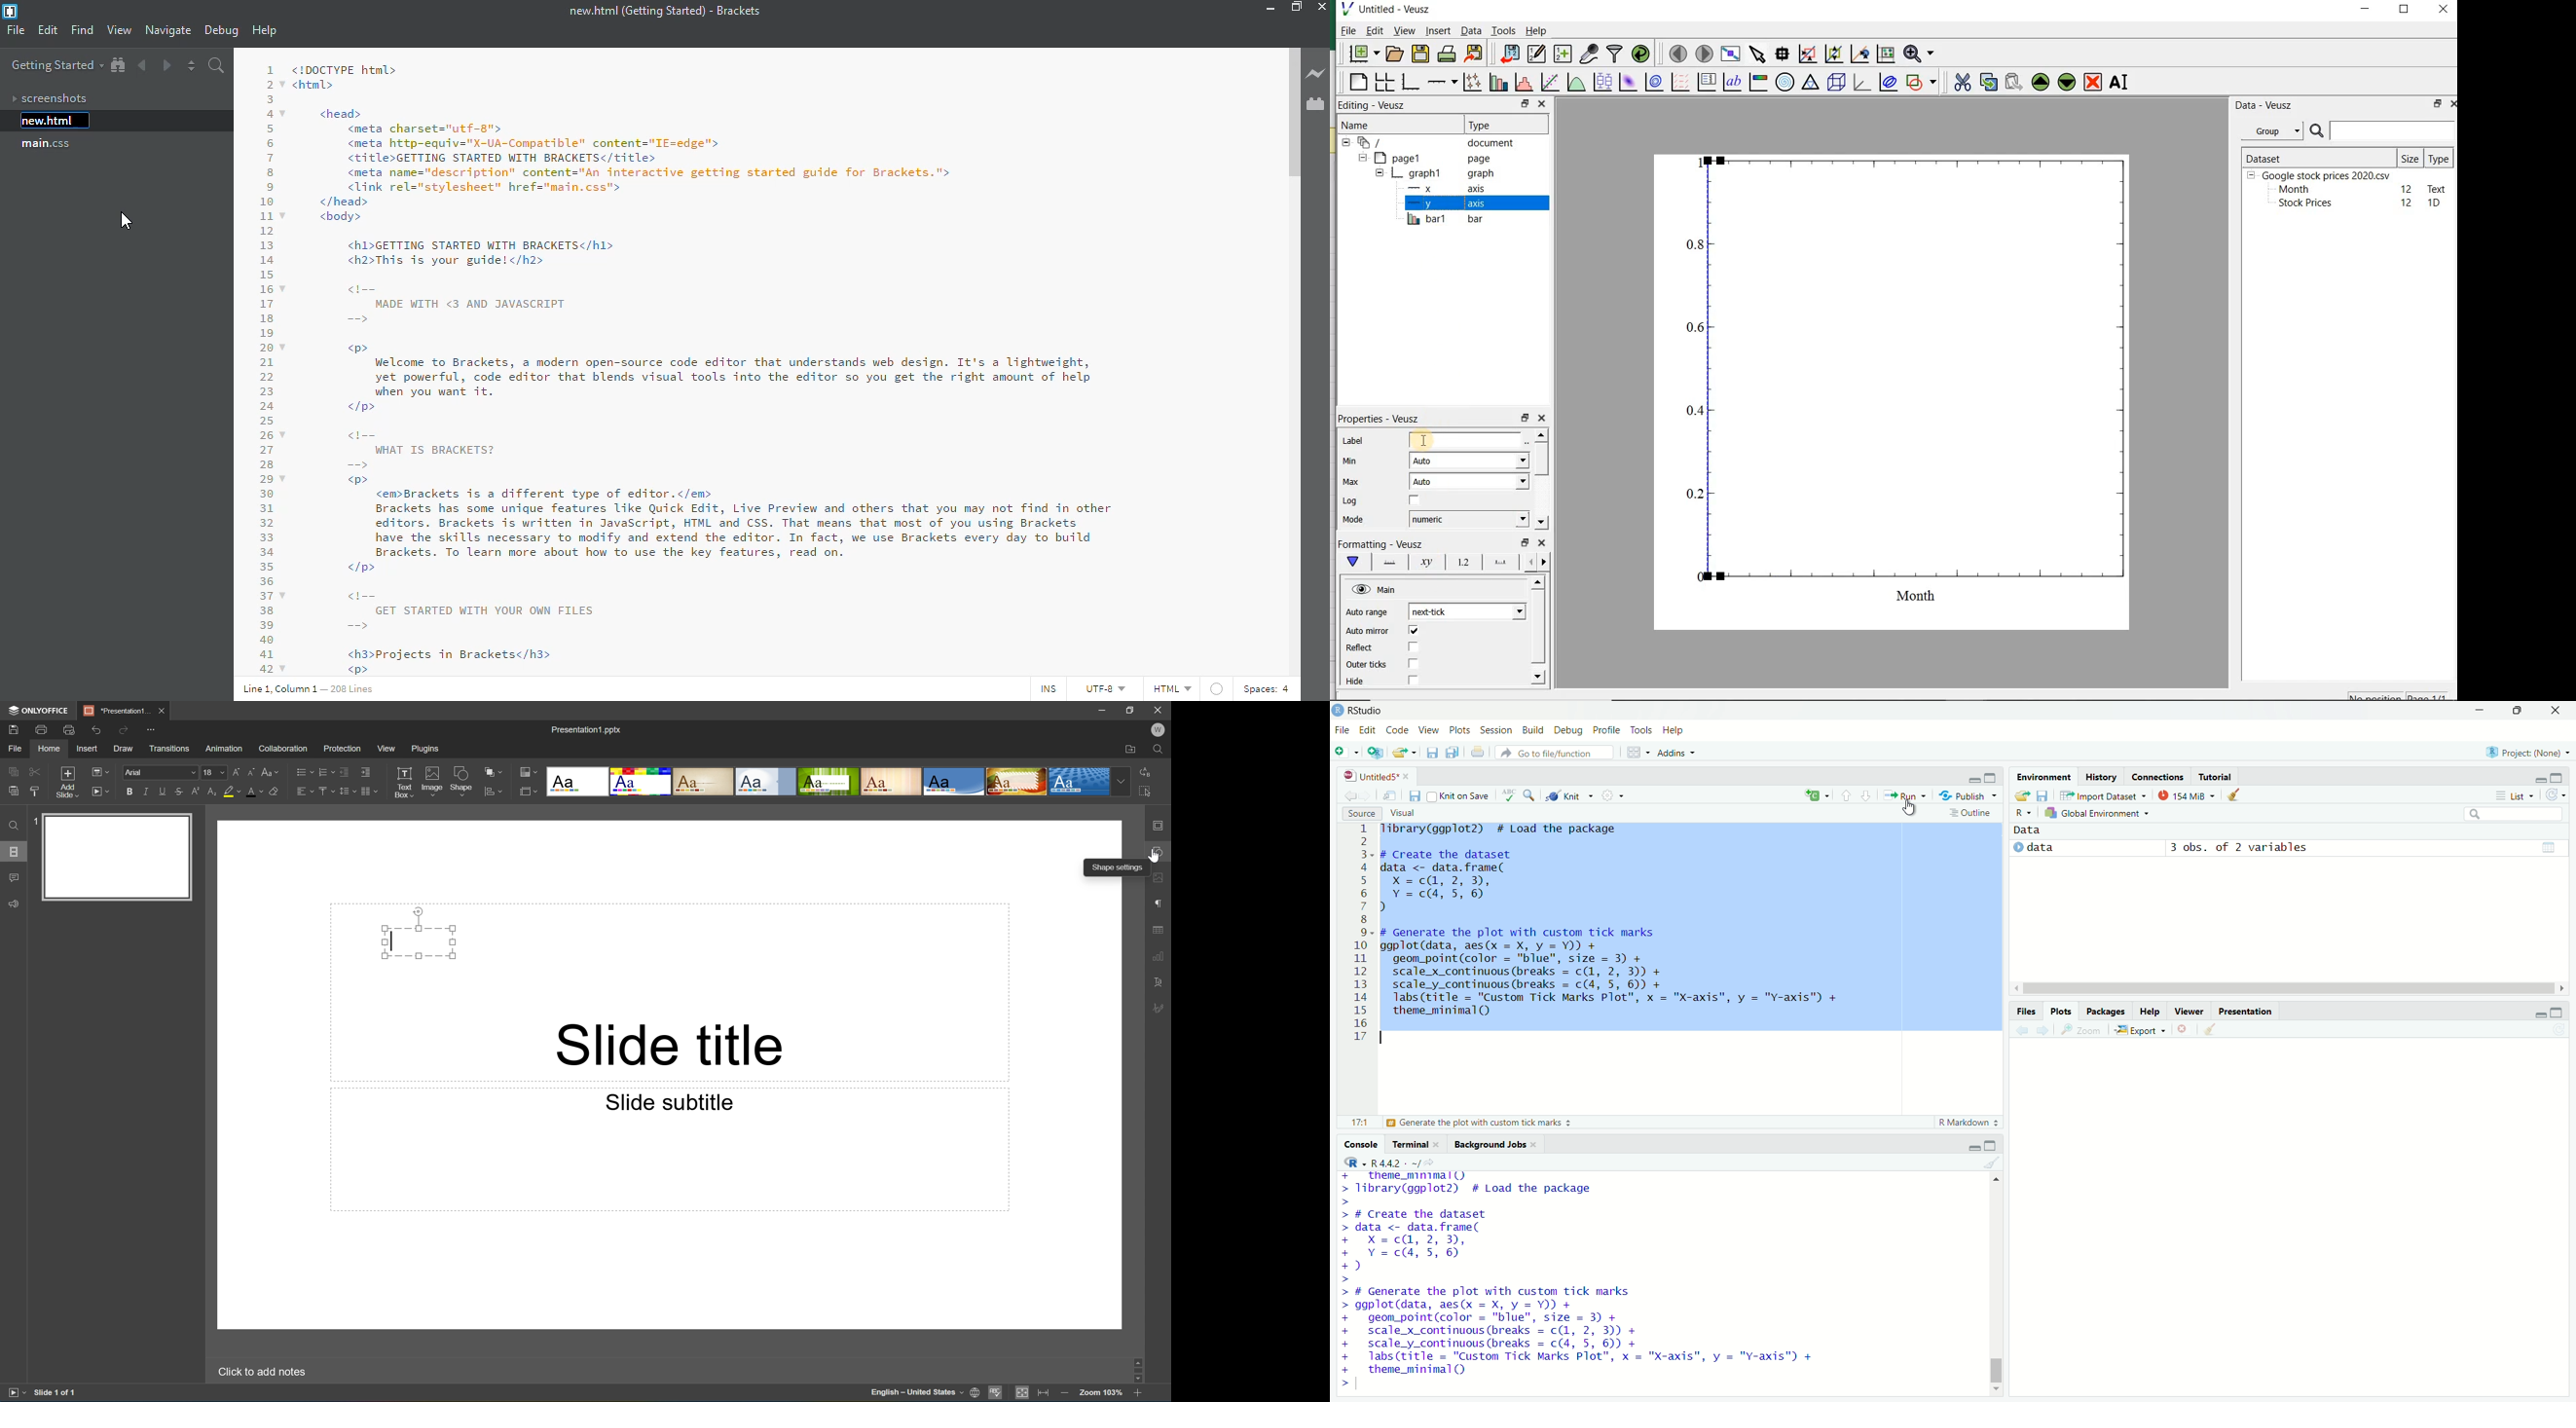 This screenshot has height=1428, width=2576. What do you see at coordinates (307, 688) in the screenshot?
I see `line details` at bounding box center [307, 688].